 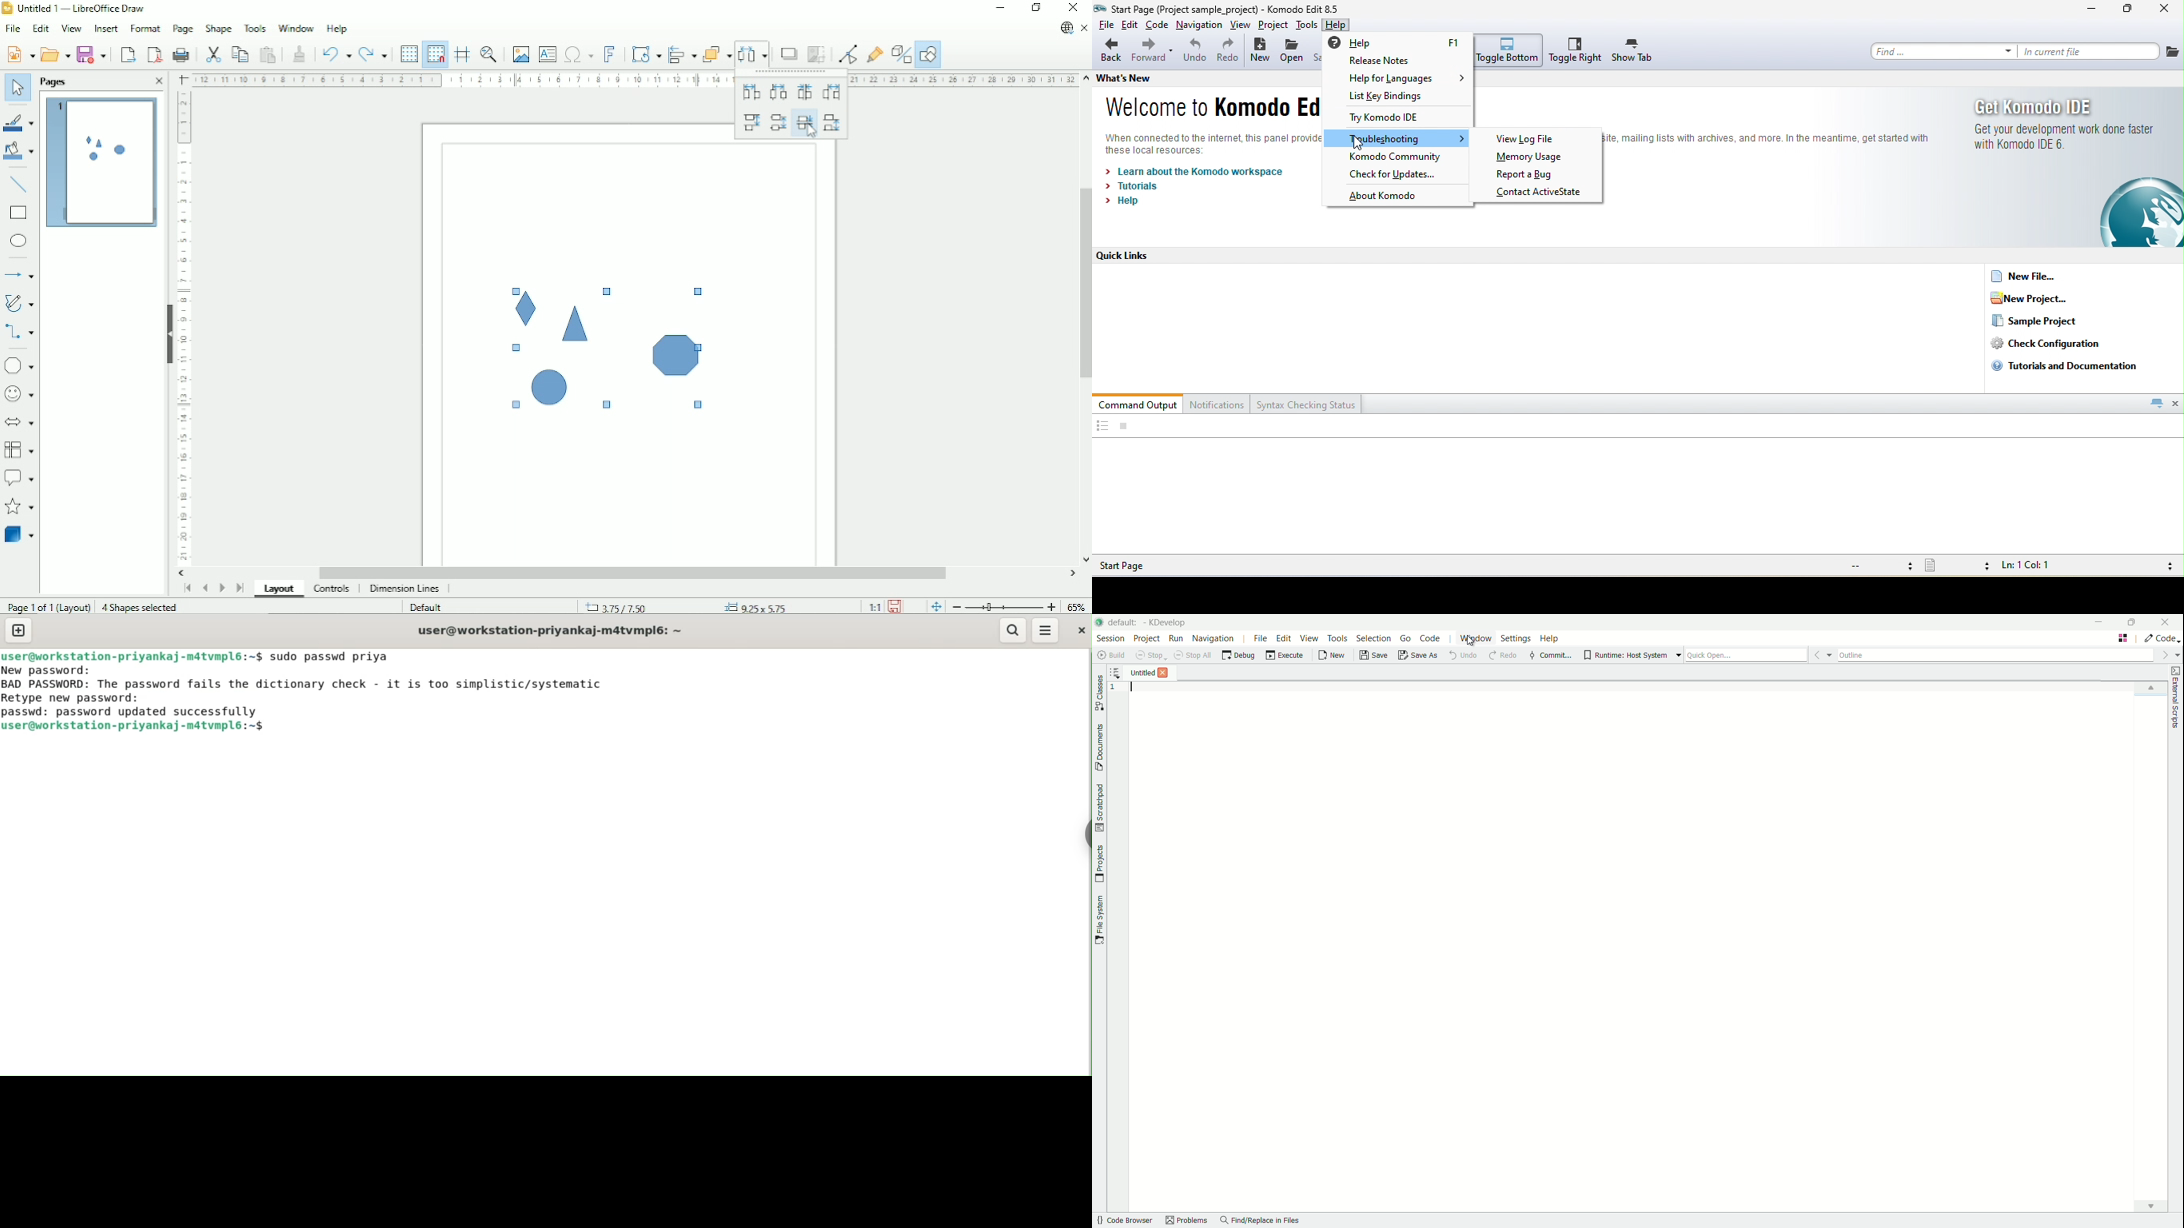 What do you see at coordinates (810, 131) in the screenshot?
I see `Cursor` at bounding box center [810, 131].